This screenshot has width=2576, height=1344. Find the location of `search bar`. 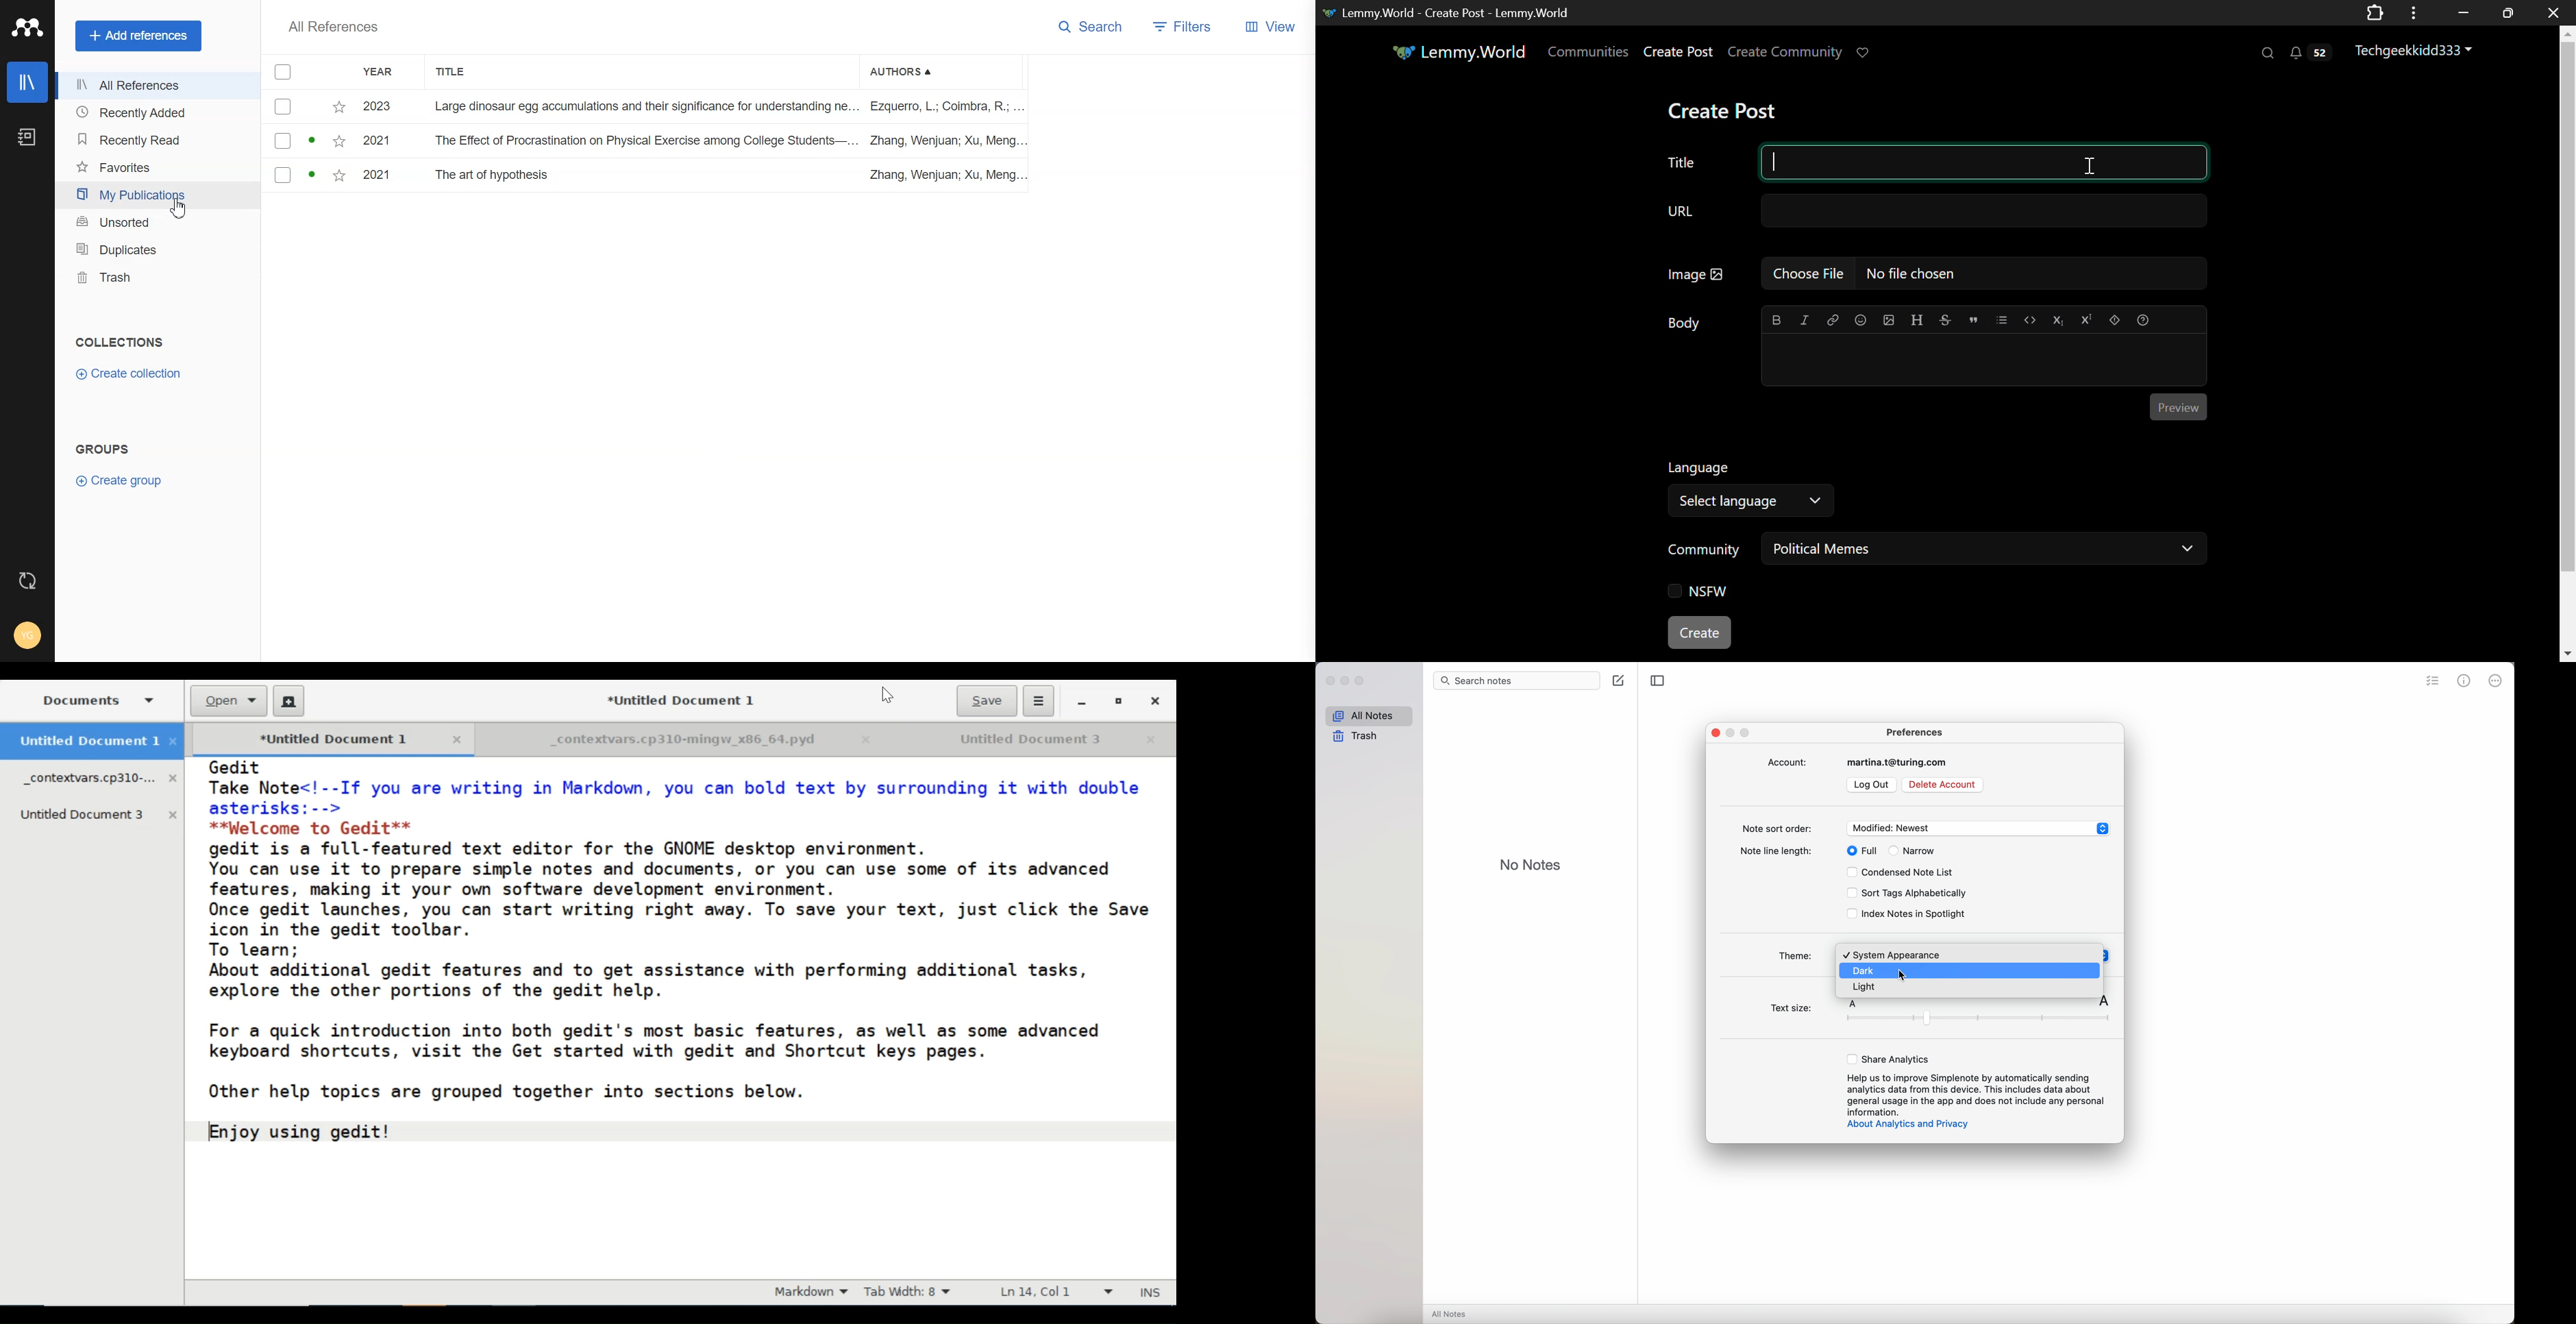

search bar is located at coordinates (1517, 681).